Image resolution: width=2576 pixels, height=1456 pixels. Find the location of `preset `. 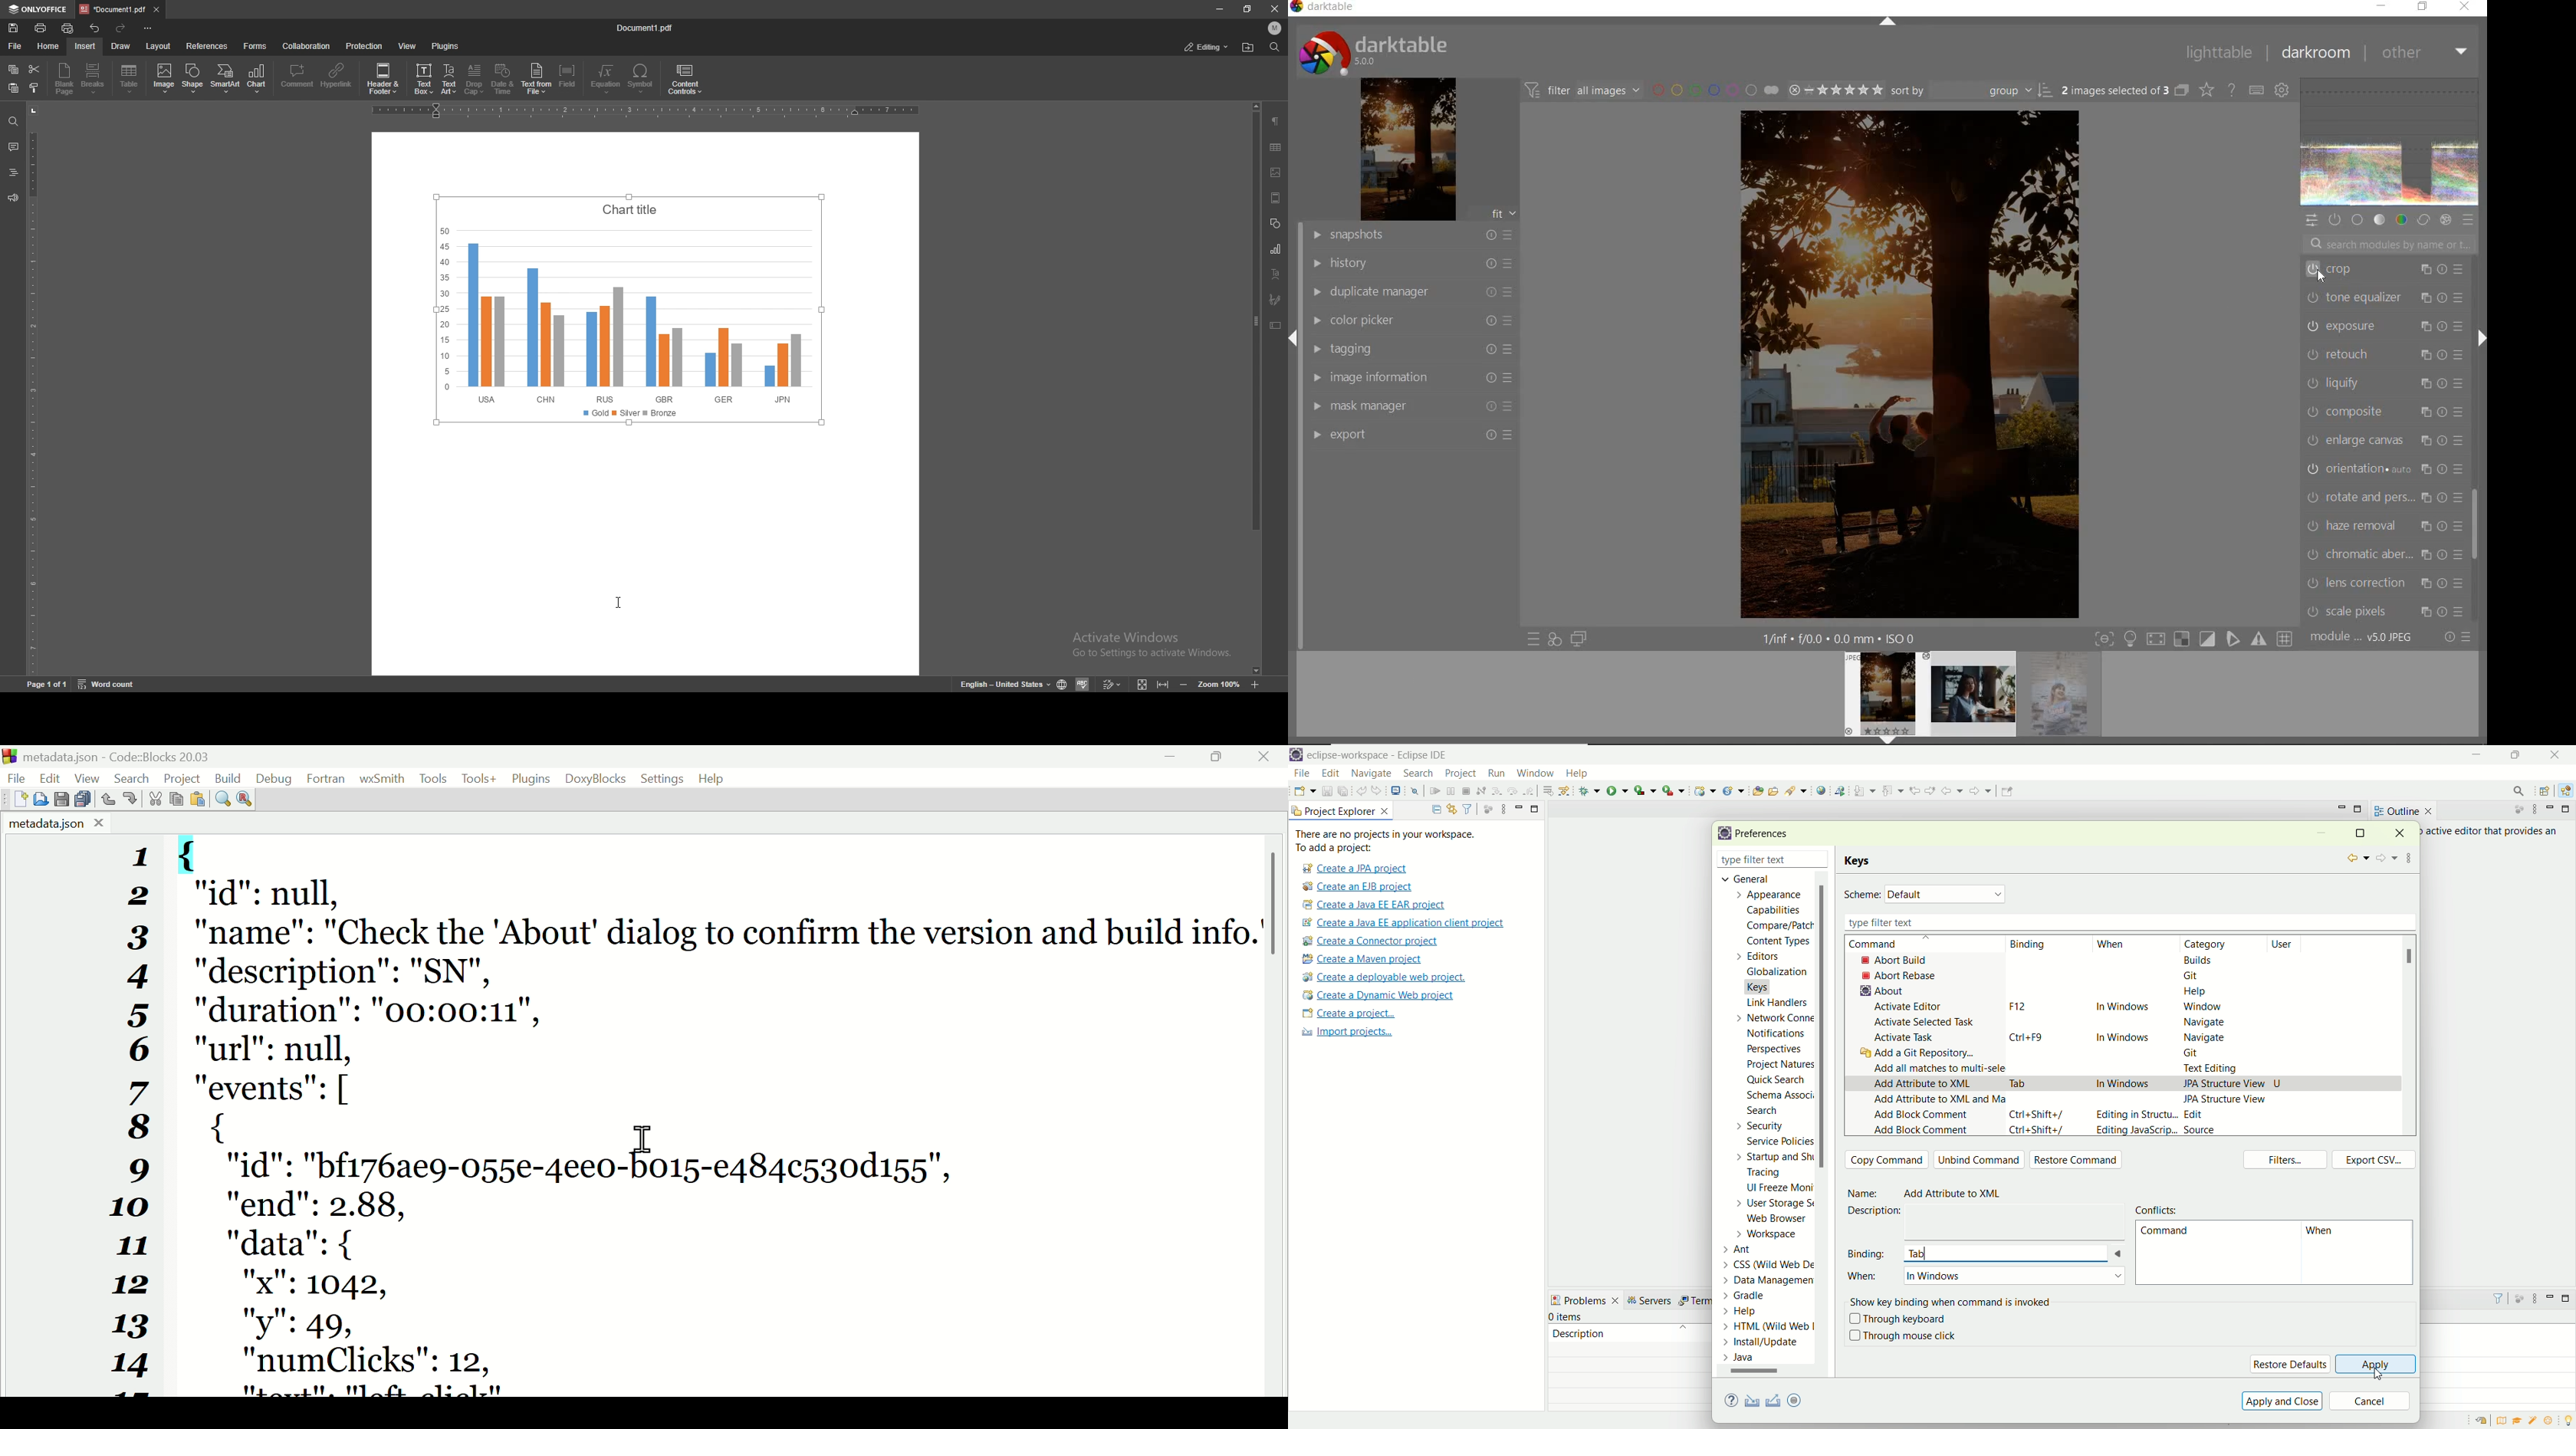

preset  is located at coordinates (2468, 218).